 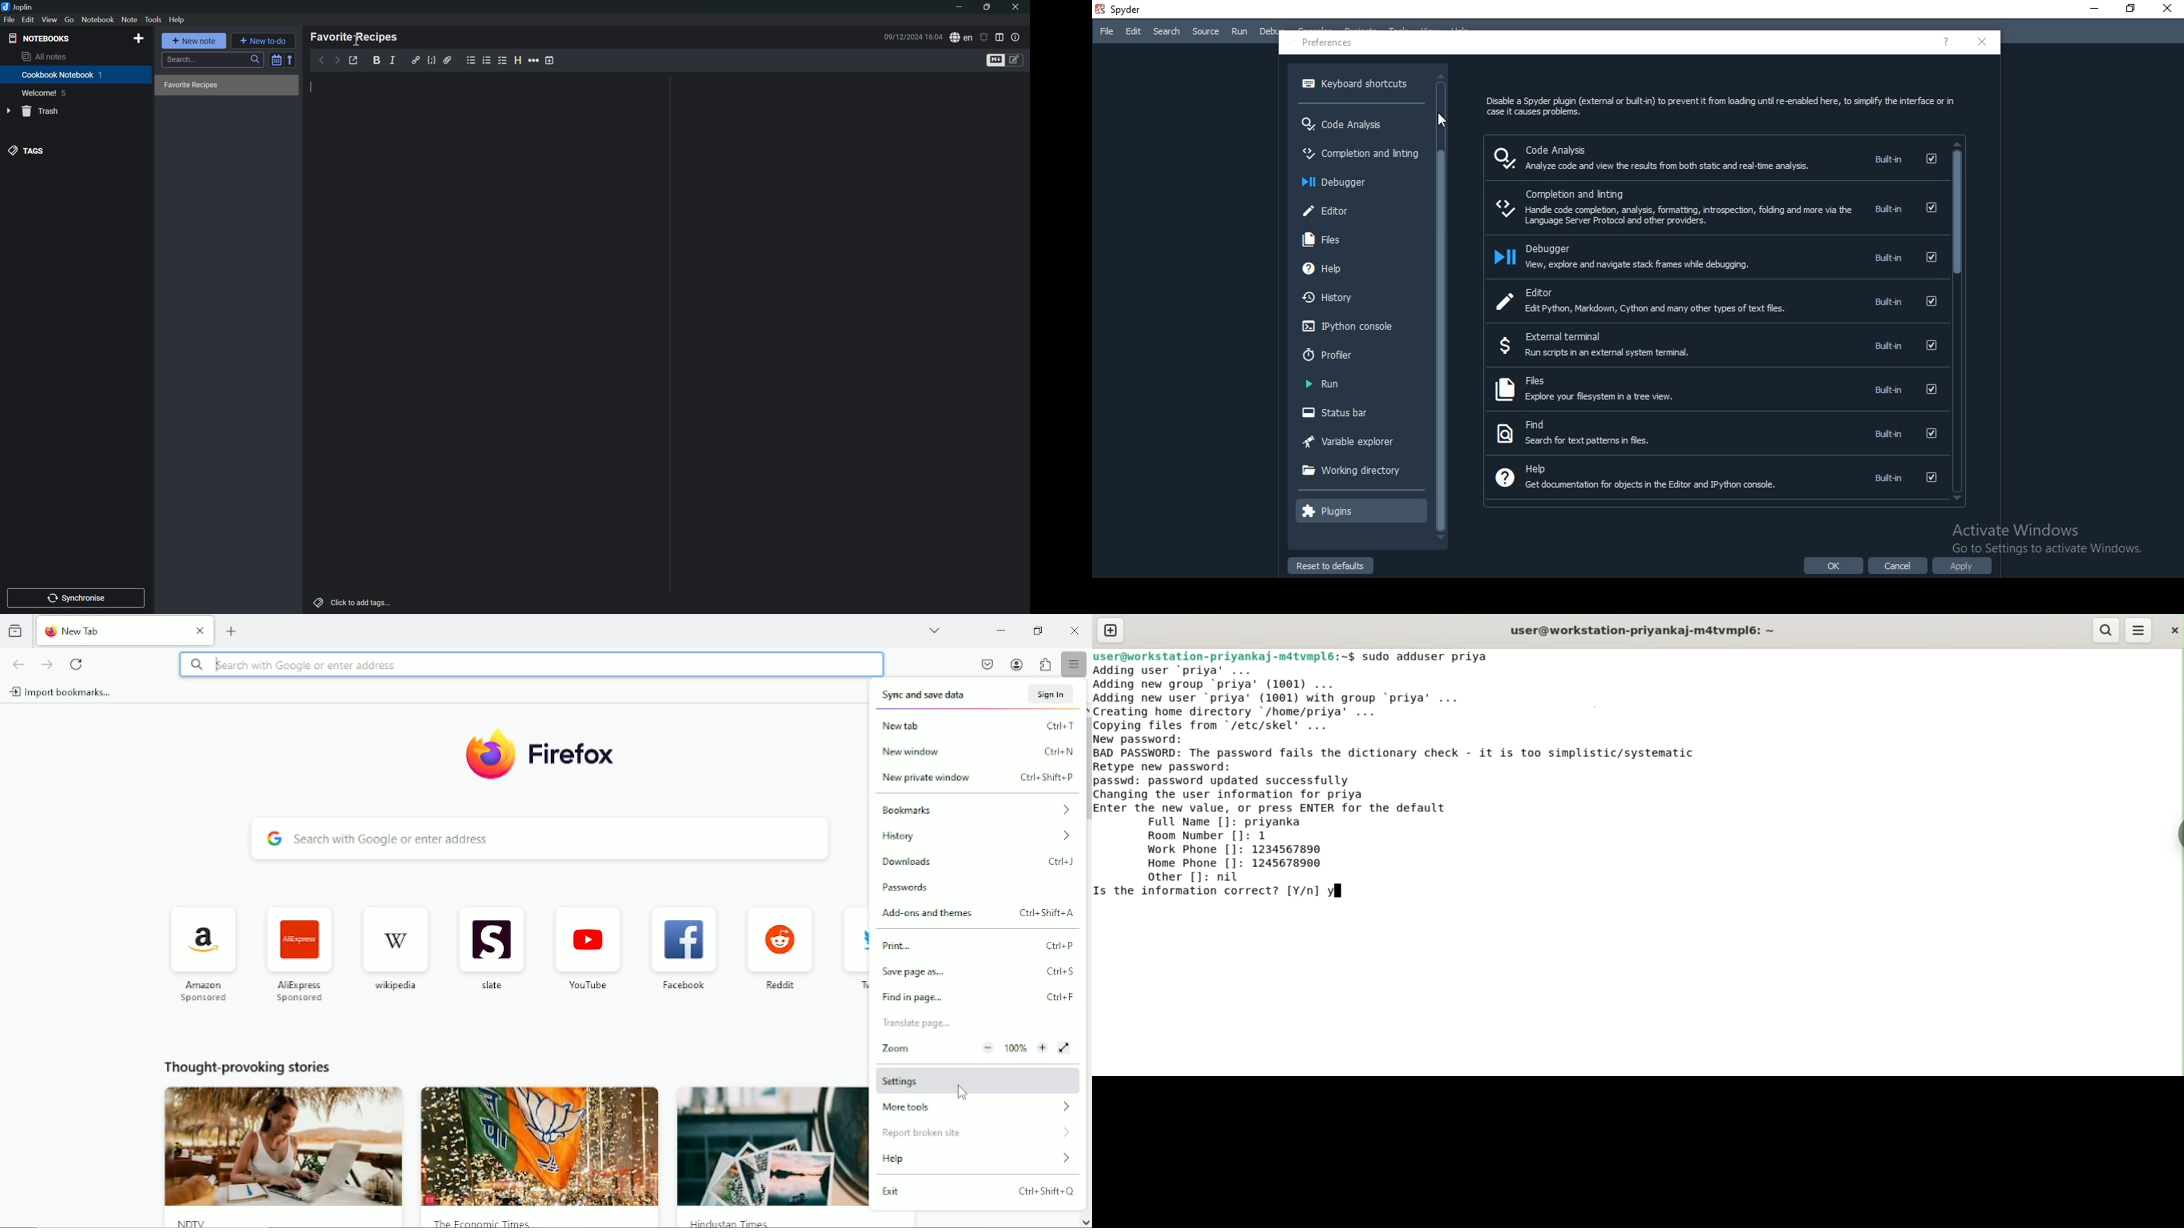 What do you see at coordinates (70, 20) in the screenshot?
I see `Go` at bounding box center [70, 20].